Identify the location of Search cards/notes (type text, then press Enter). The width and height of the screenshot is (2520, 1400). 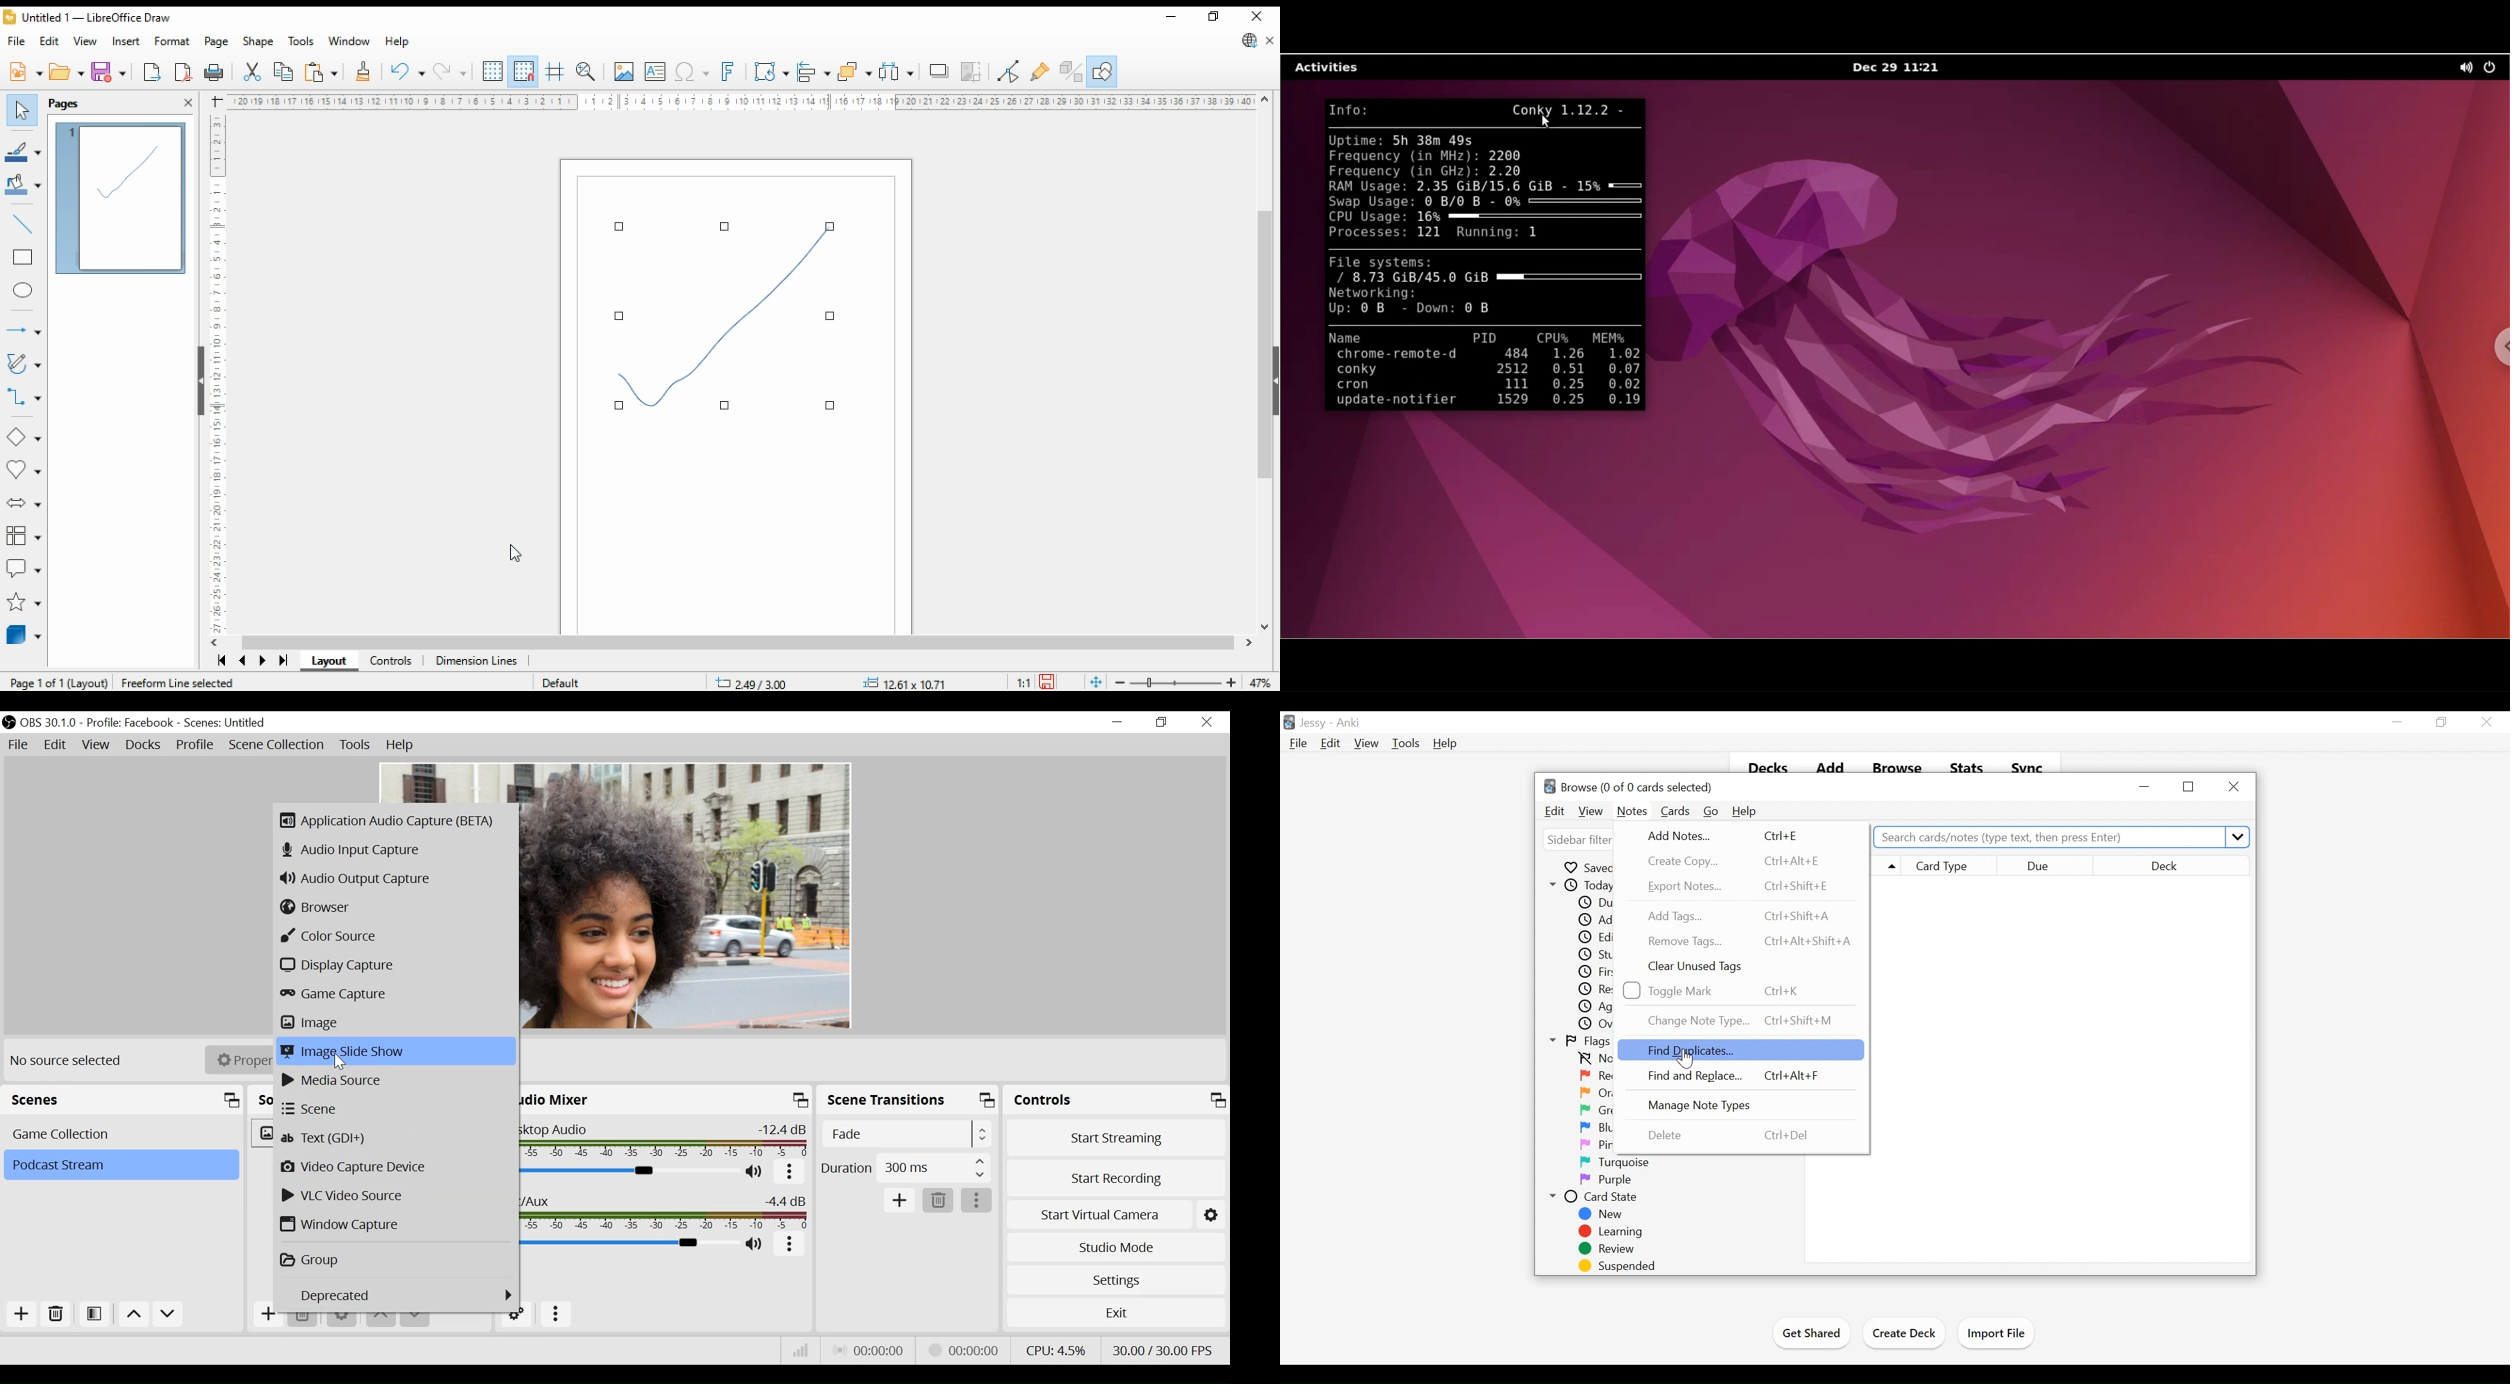
(2061, 836).